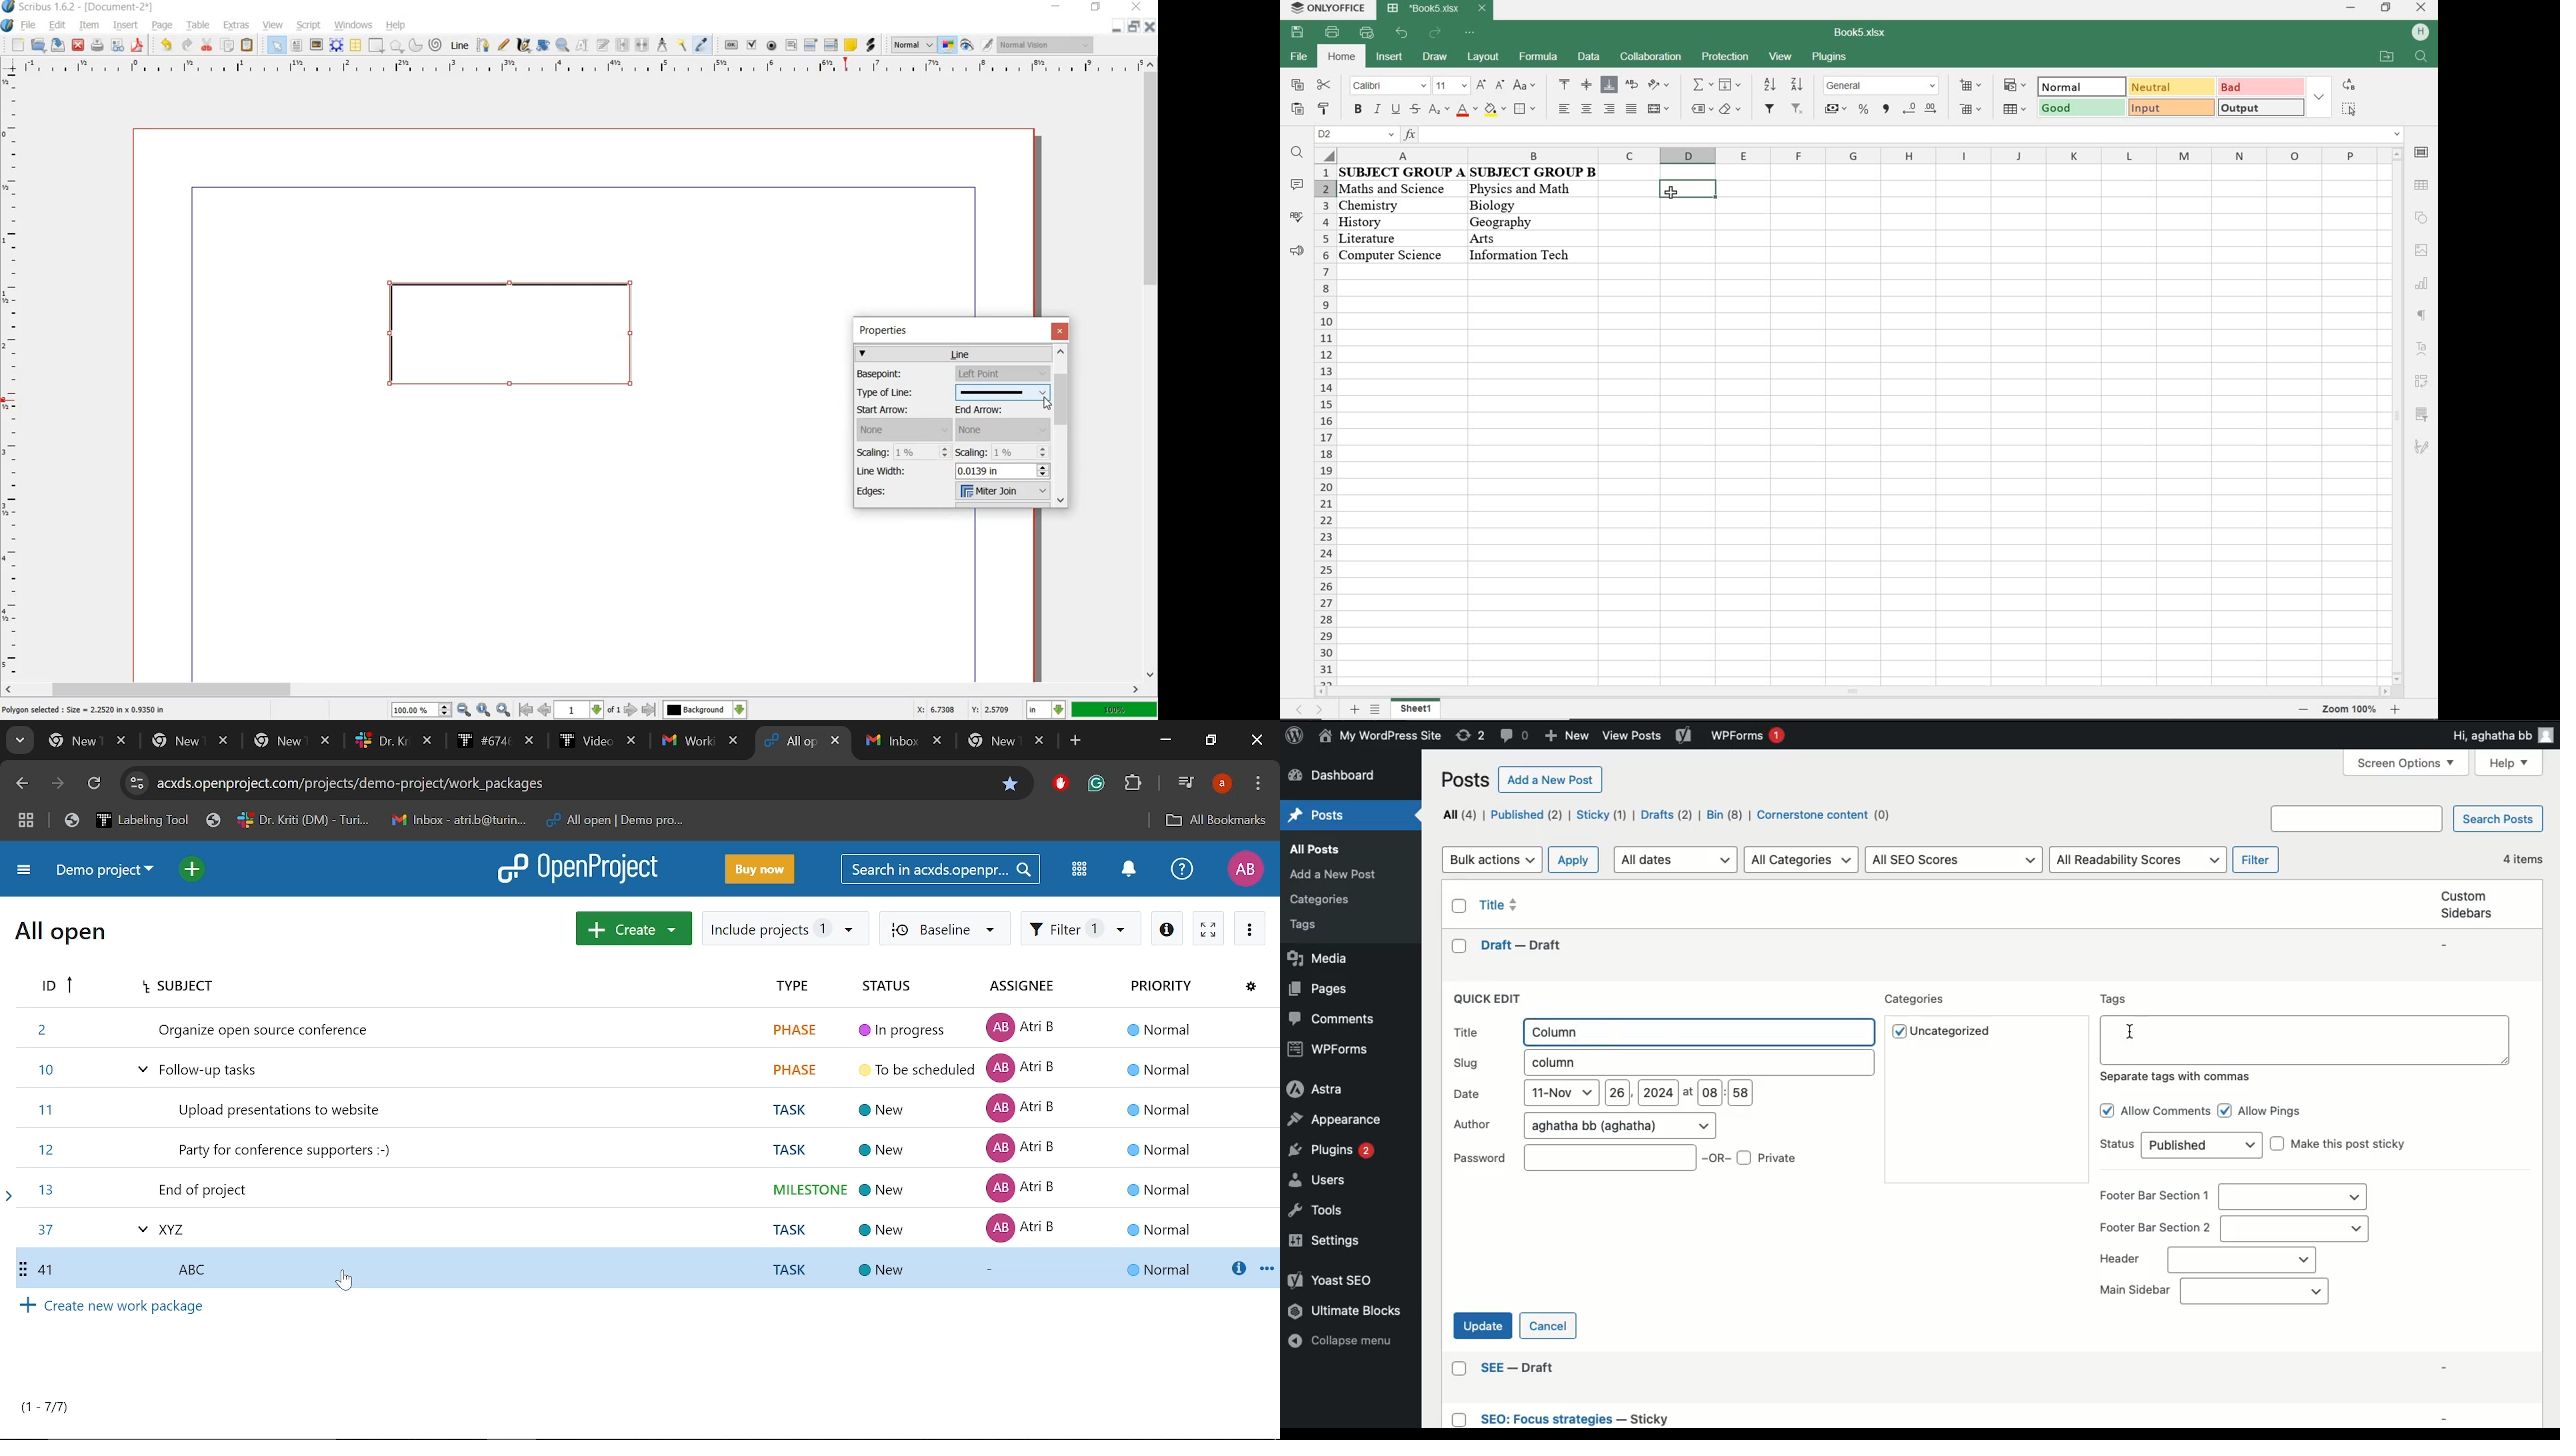  What do you see at coordinates (190, 869) in the screenshot?
I see `Open quick add menu` at bounding box center [190, 869].